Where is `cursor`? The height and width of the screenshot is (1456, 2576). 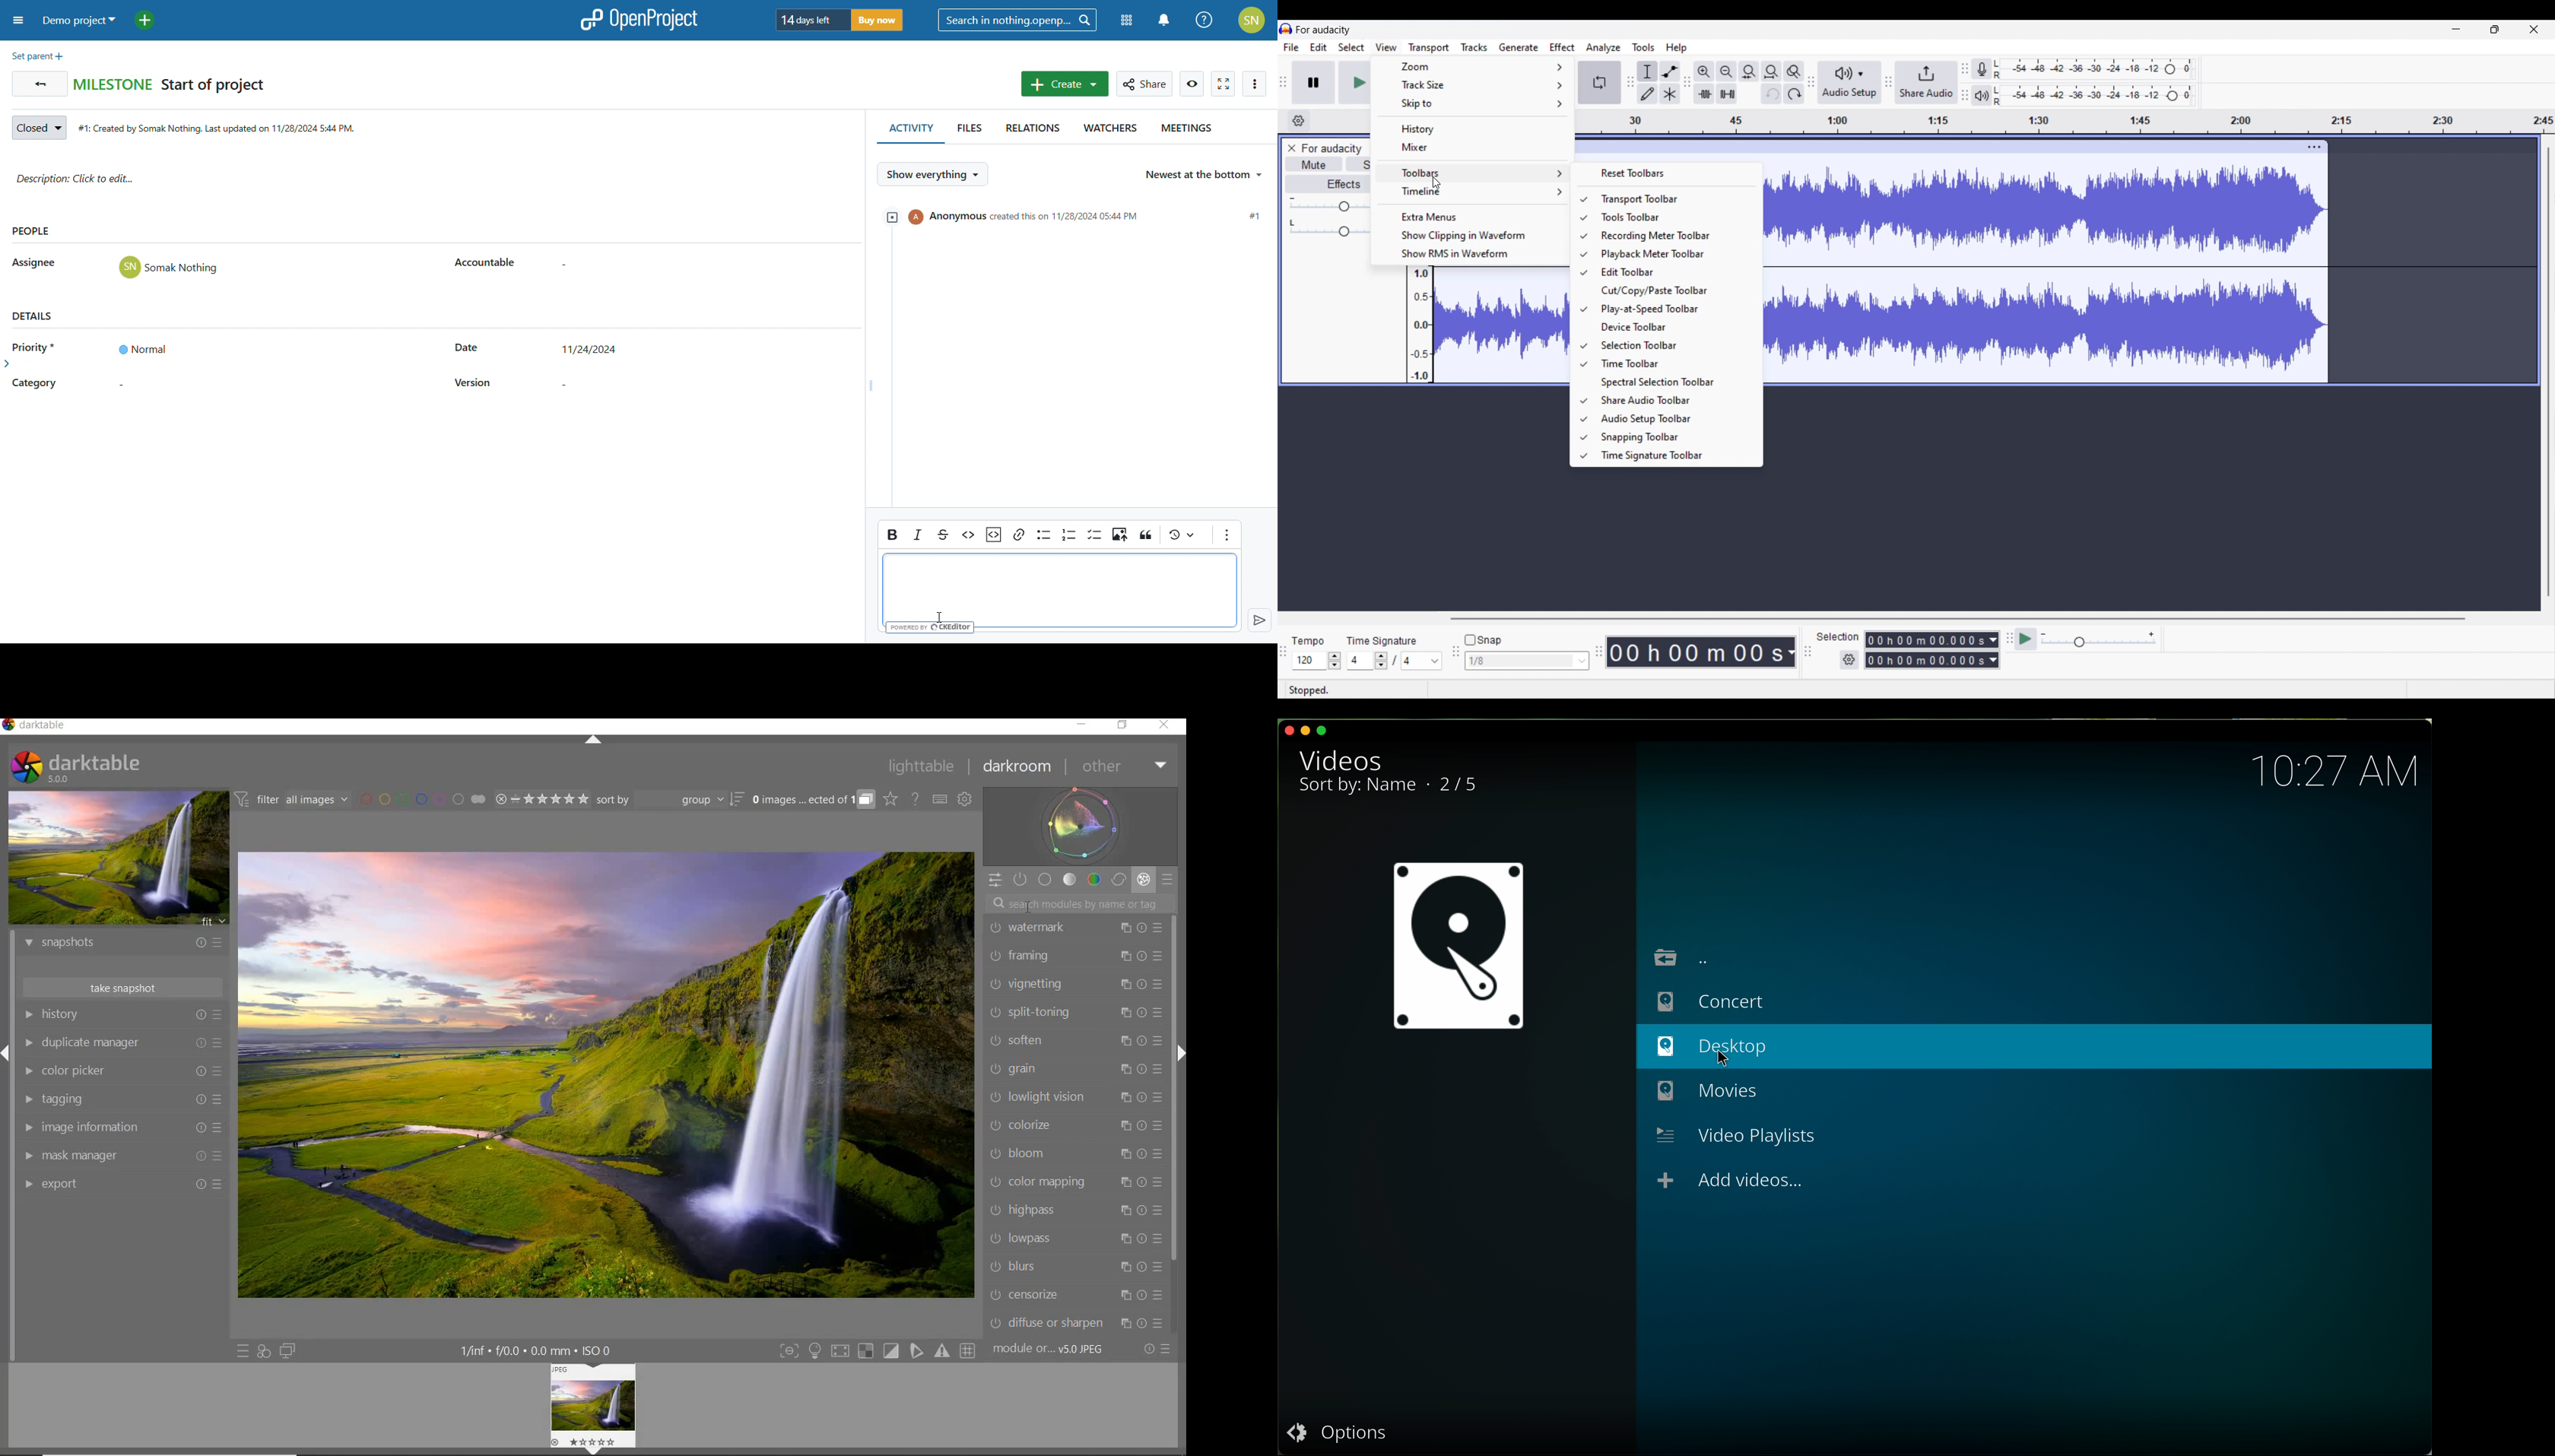 cursor is located at coordinates (1727, 1061).